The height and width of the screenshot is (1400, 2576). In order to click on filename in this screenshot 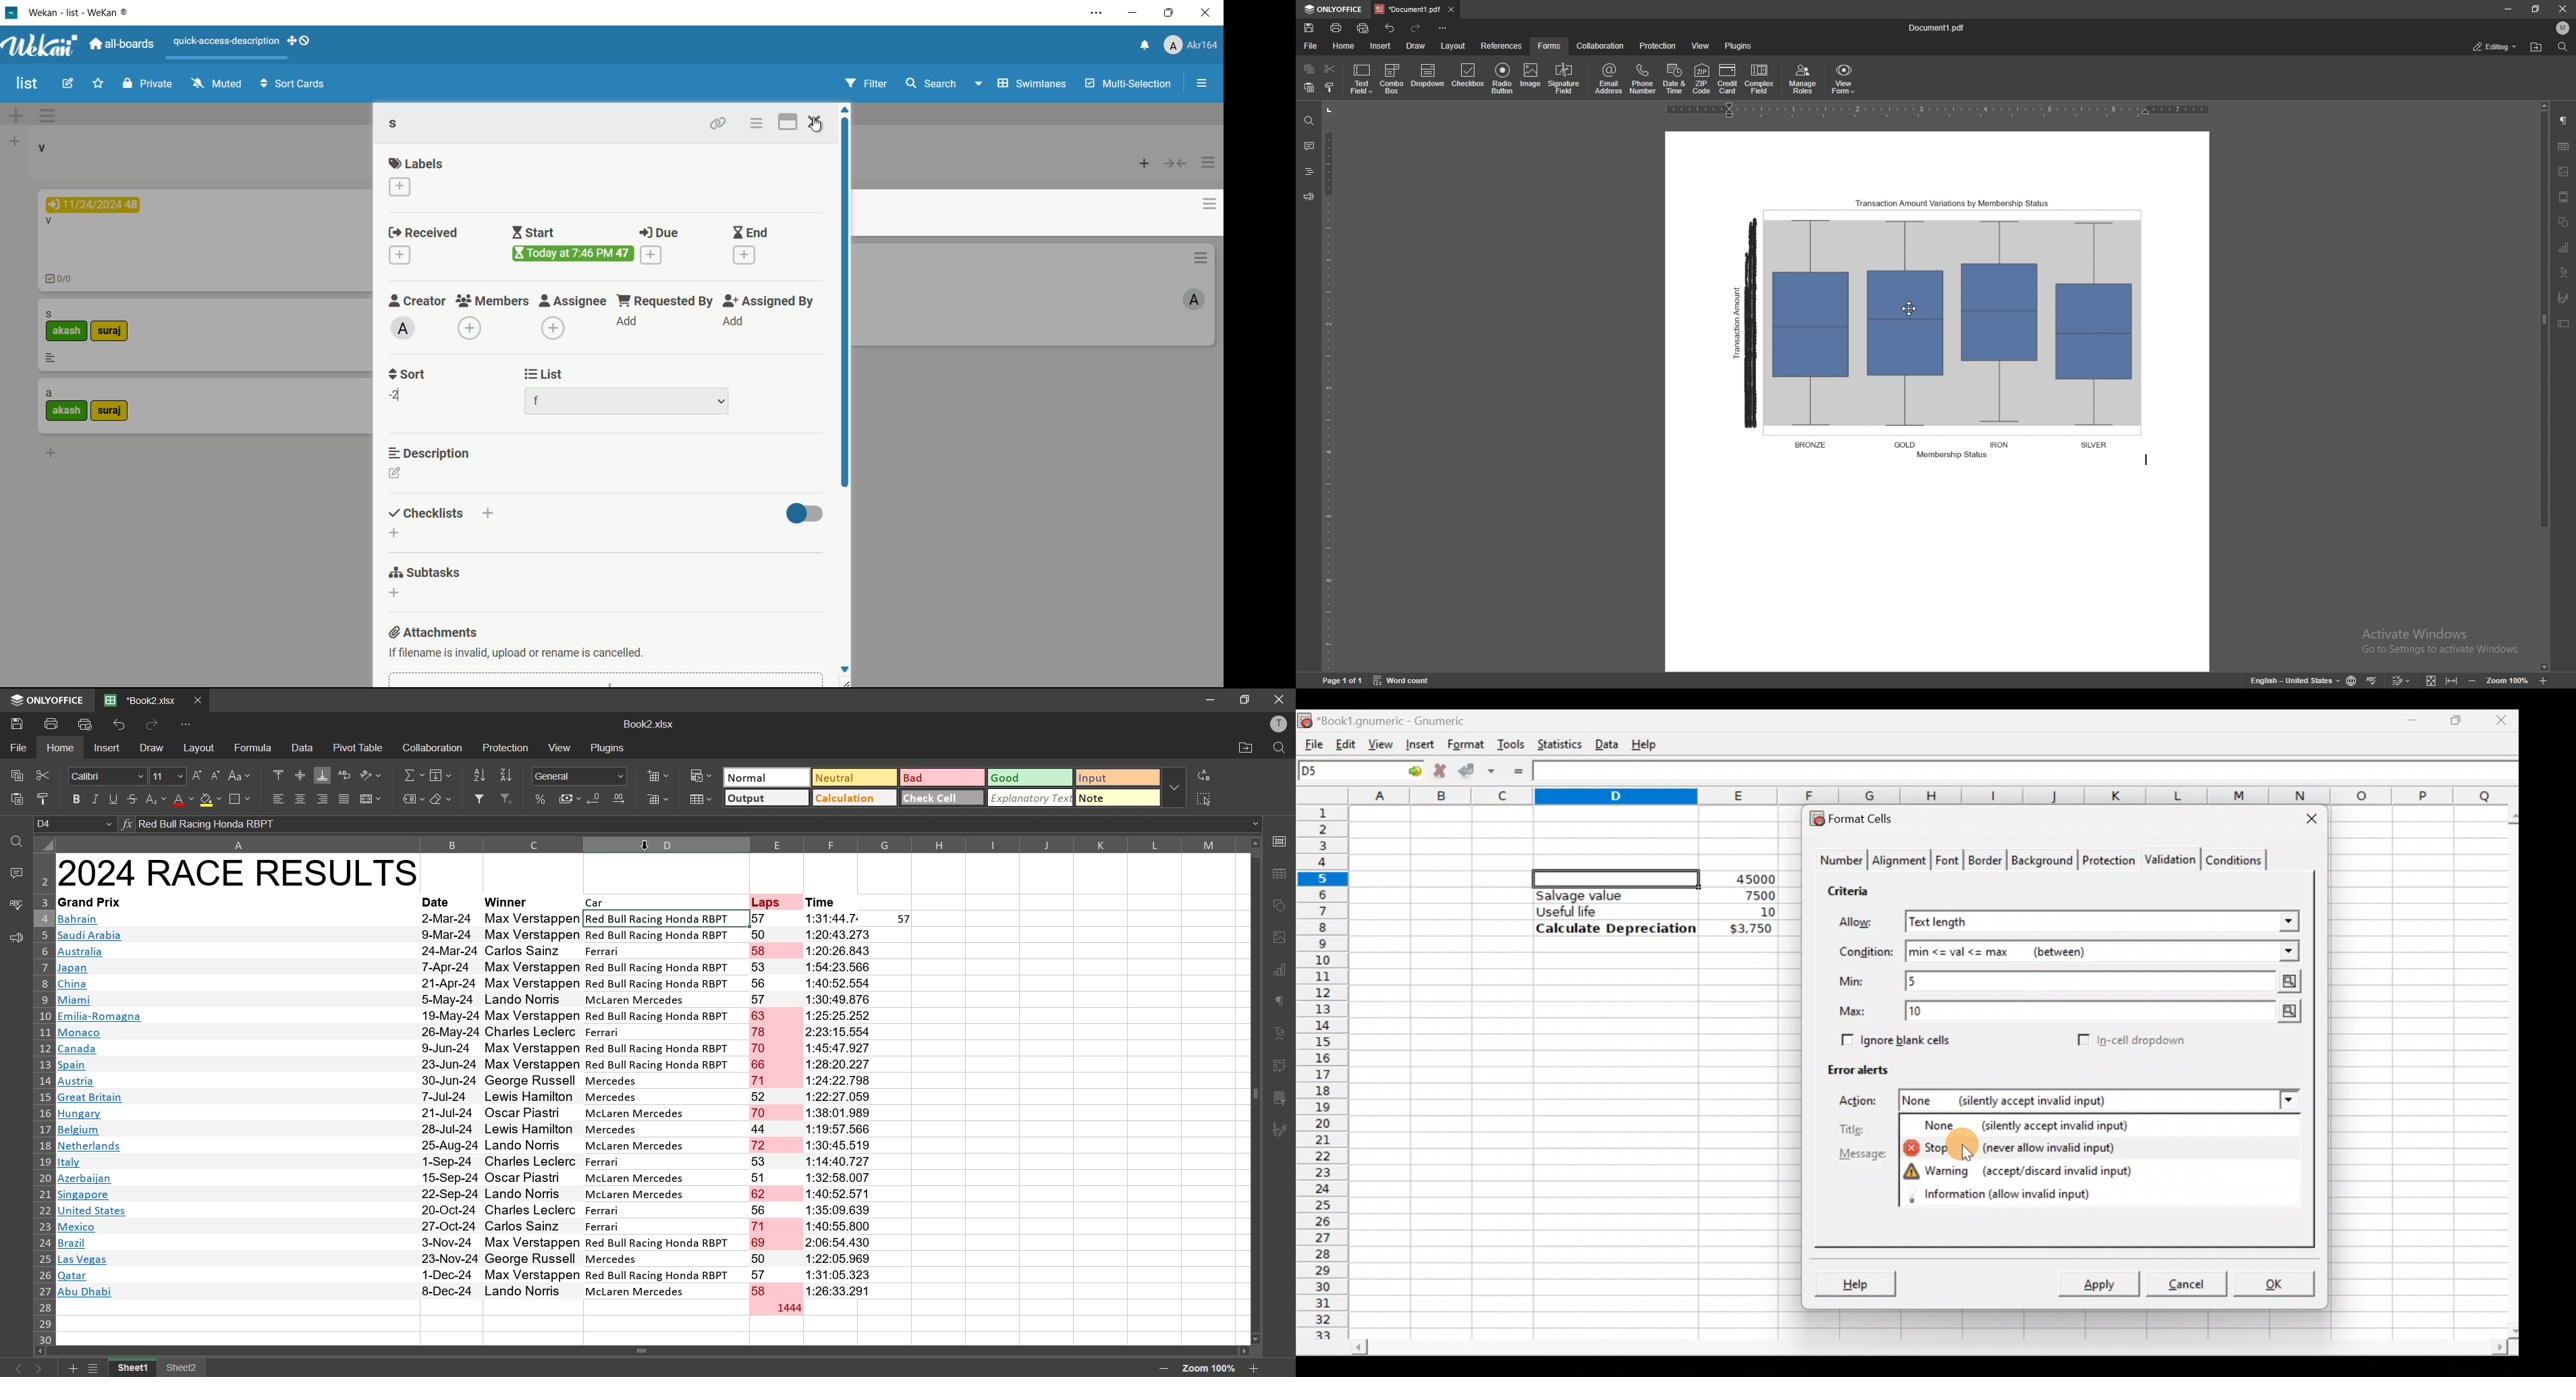, I will do `click(144, 699)`.